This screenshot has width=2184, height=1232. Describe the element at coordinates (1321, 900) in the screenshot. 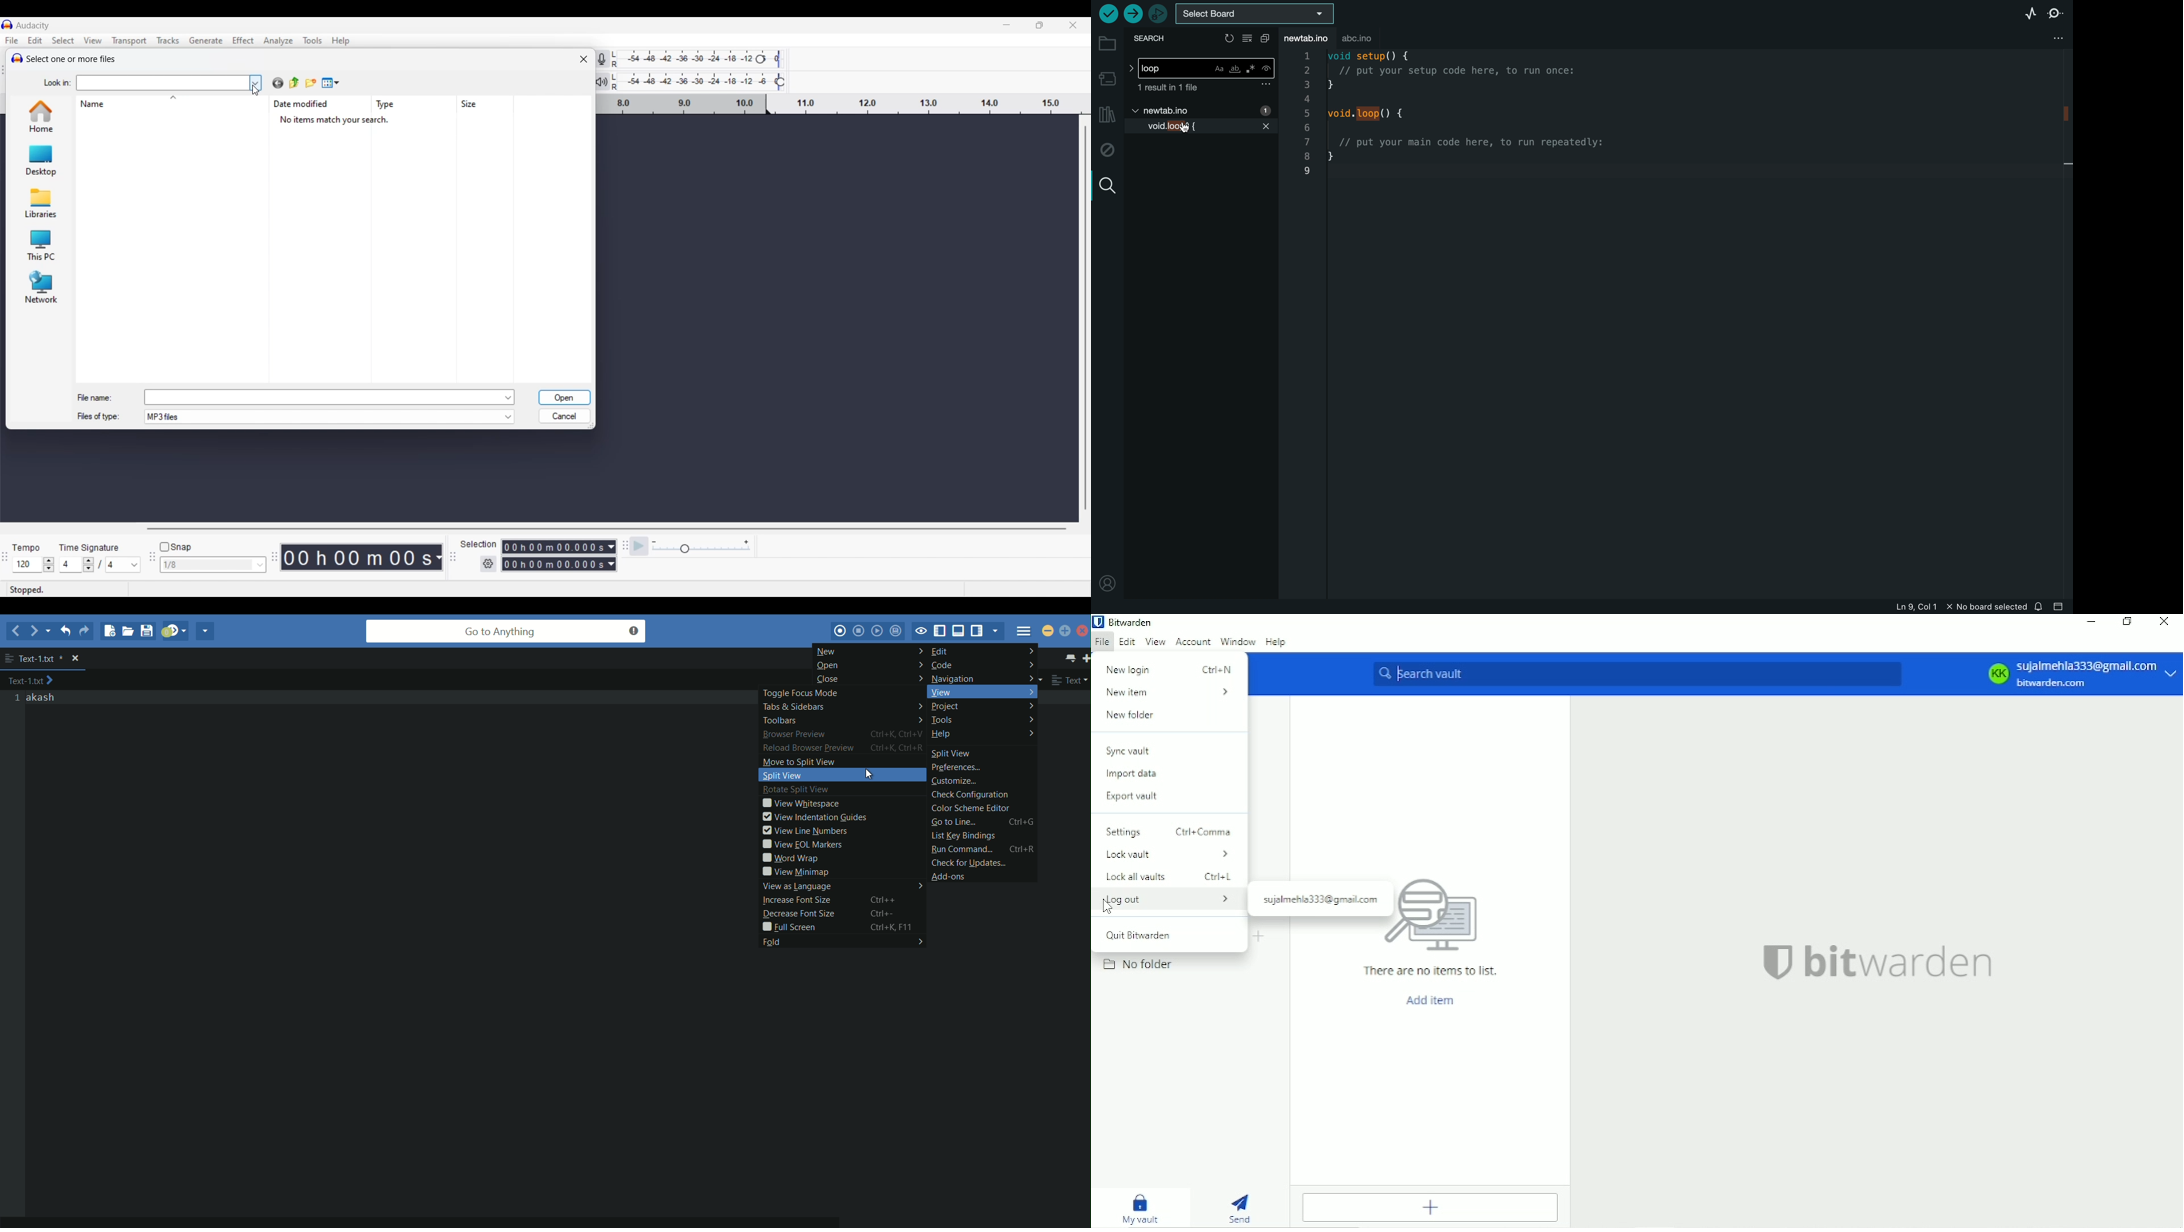

I see `sujalmehla333@ gmail.com` at that location.